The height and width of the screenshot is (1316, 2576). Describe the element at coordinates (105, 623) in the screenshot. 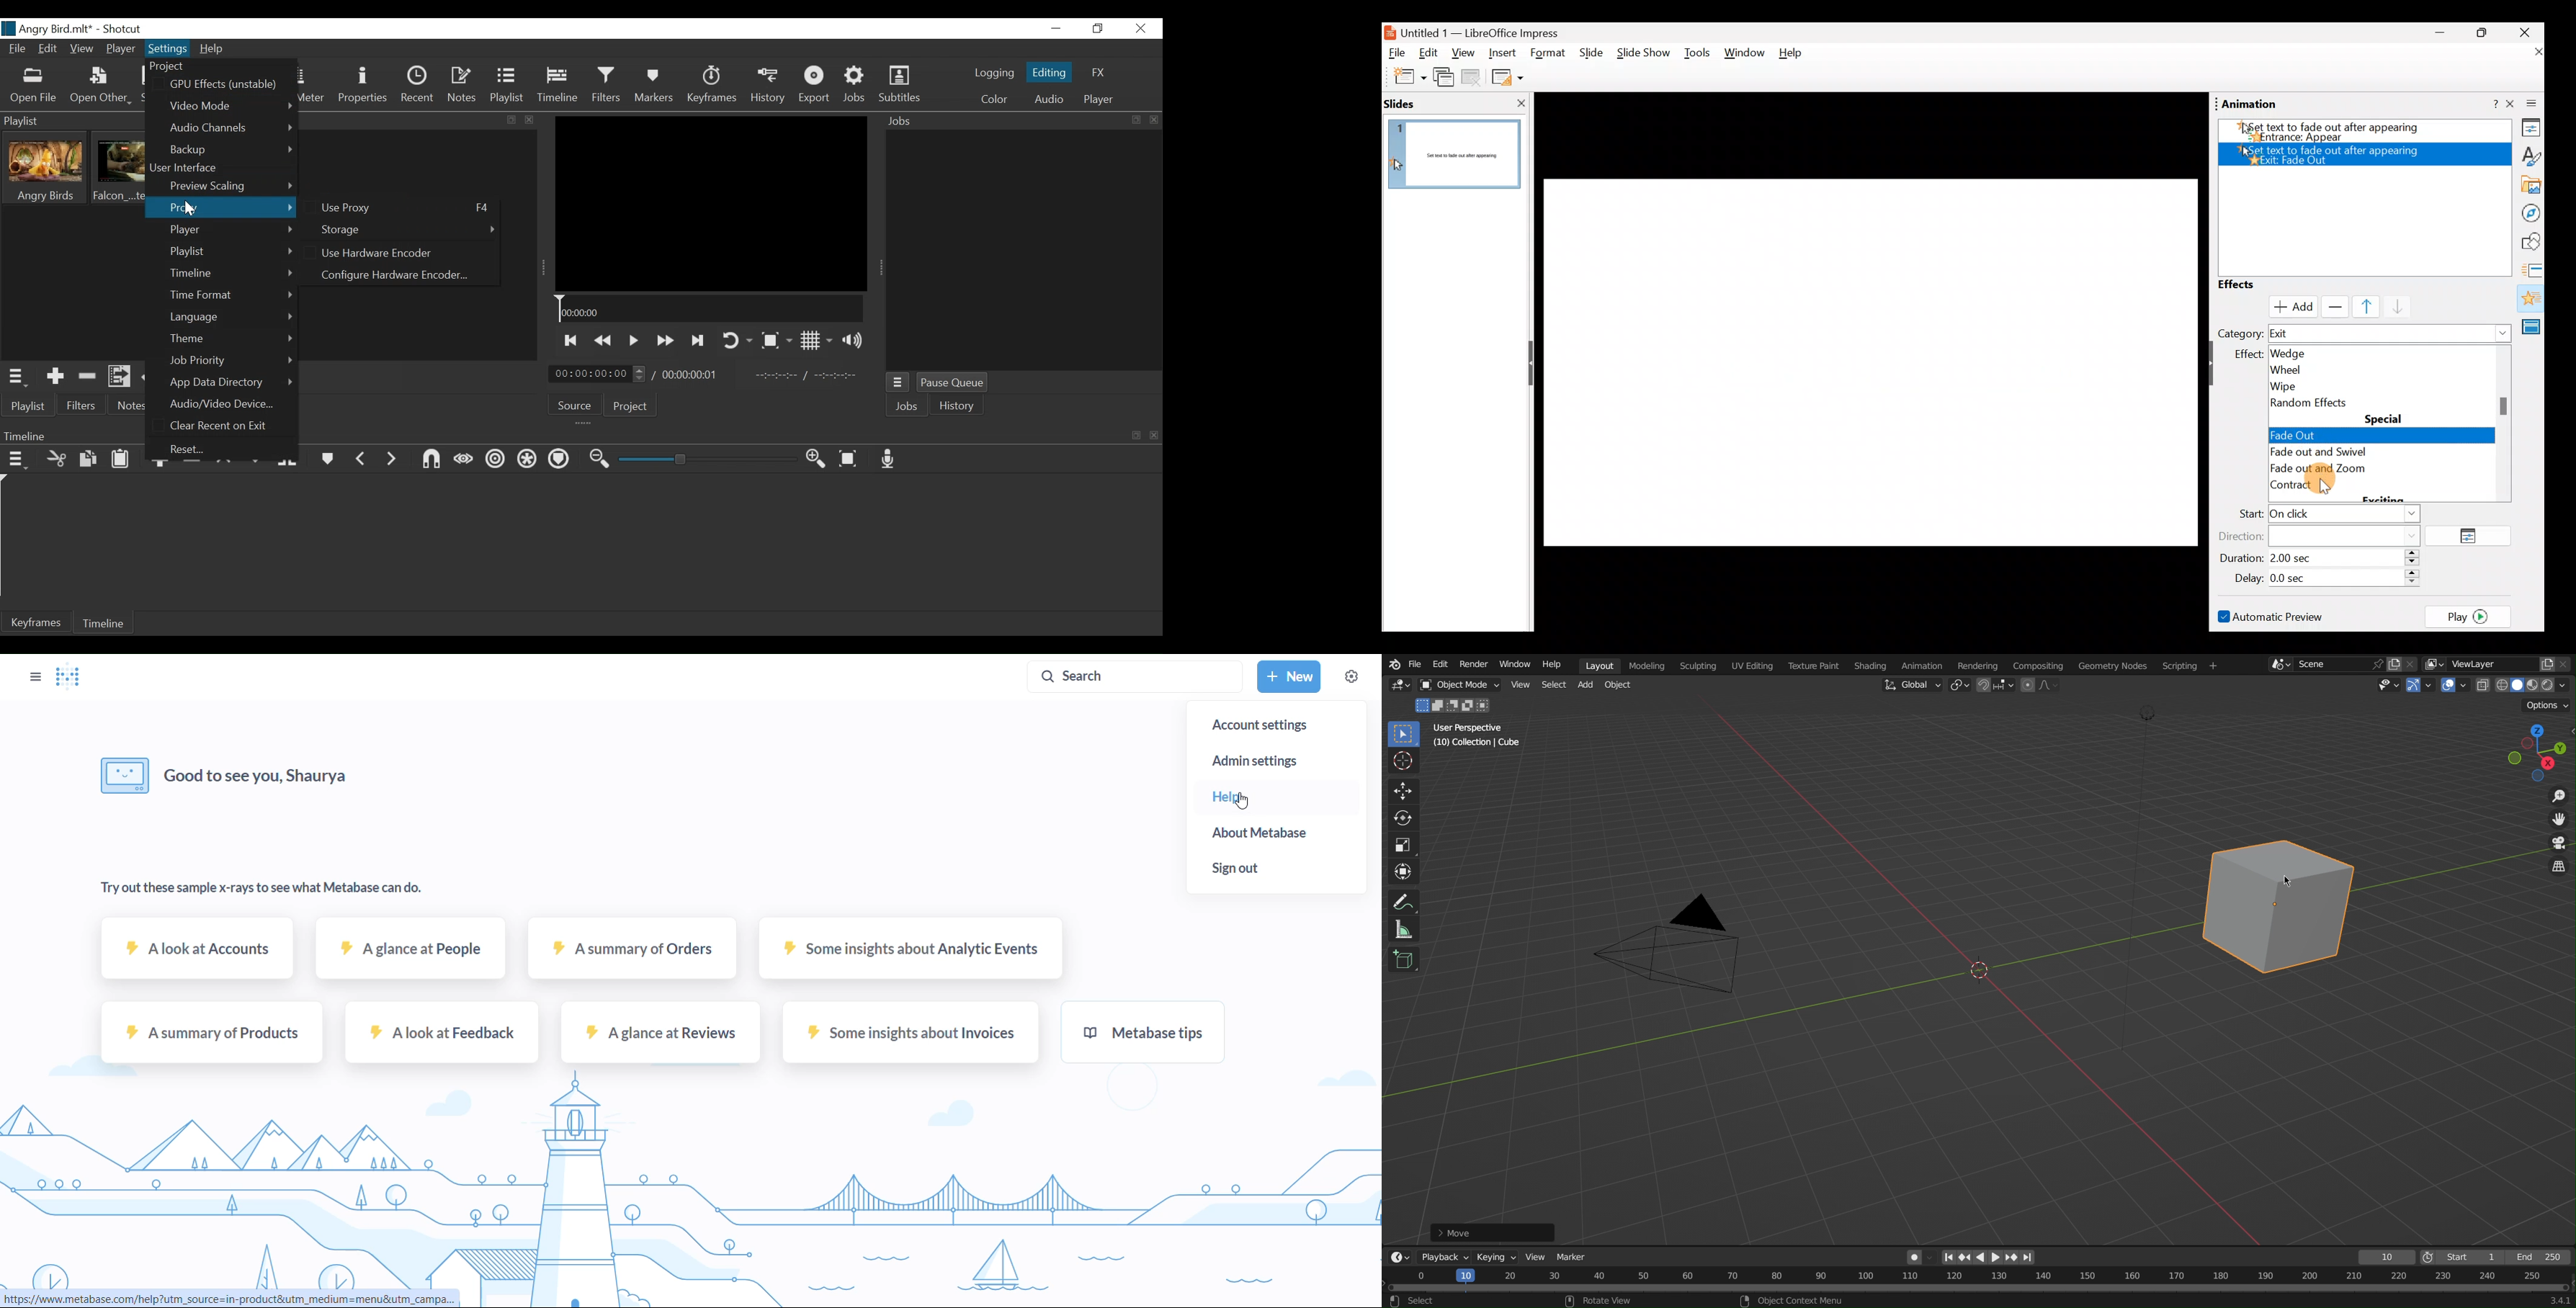

I see `Timeline` at that location.